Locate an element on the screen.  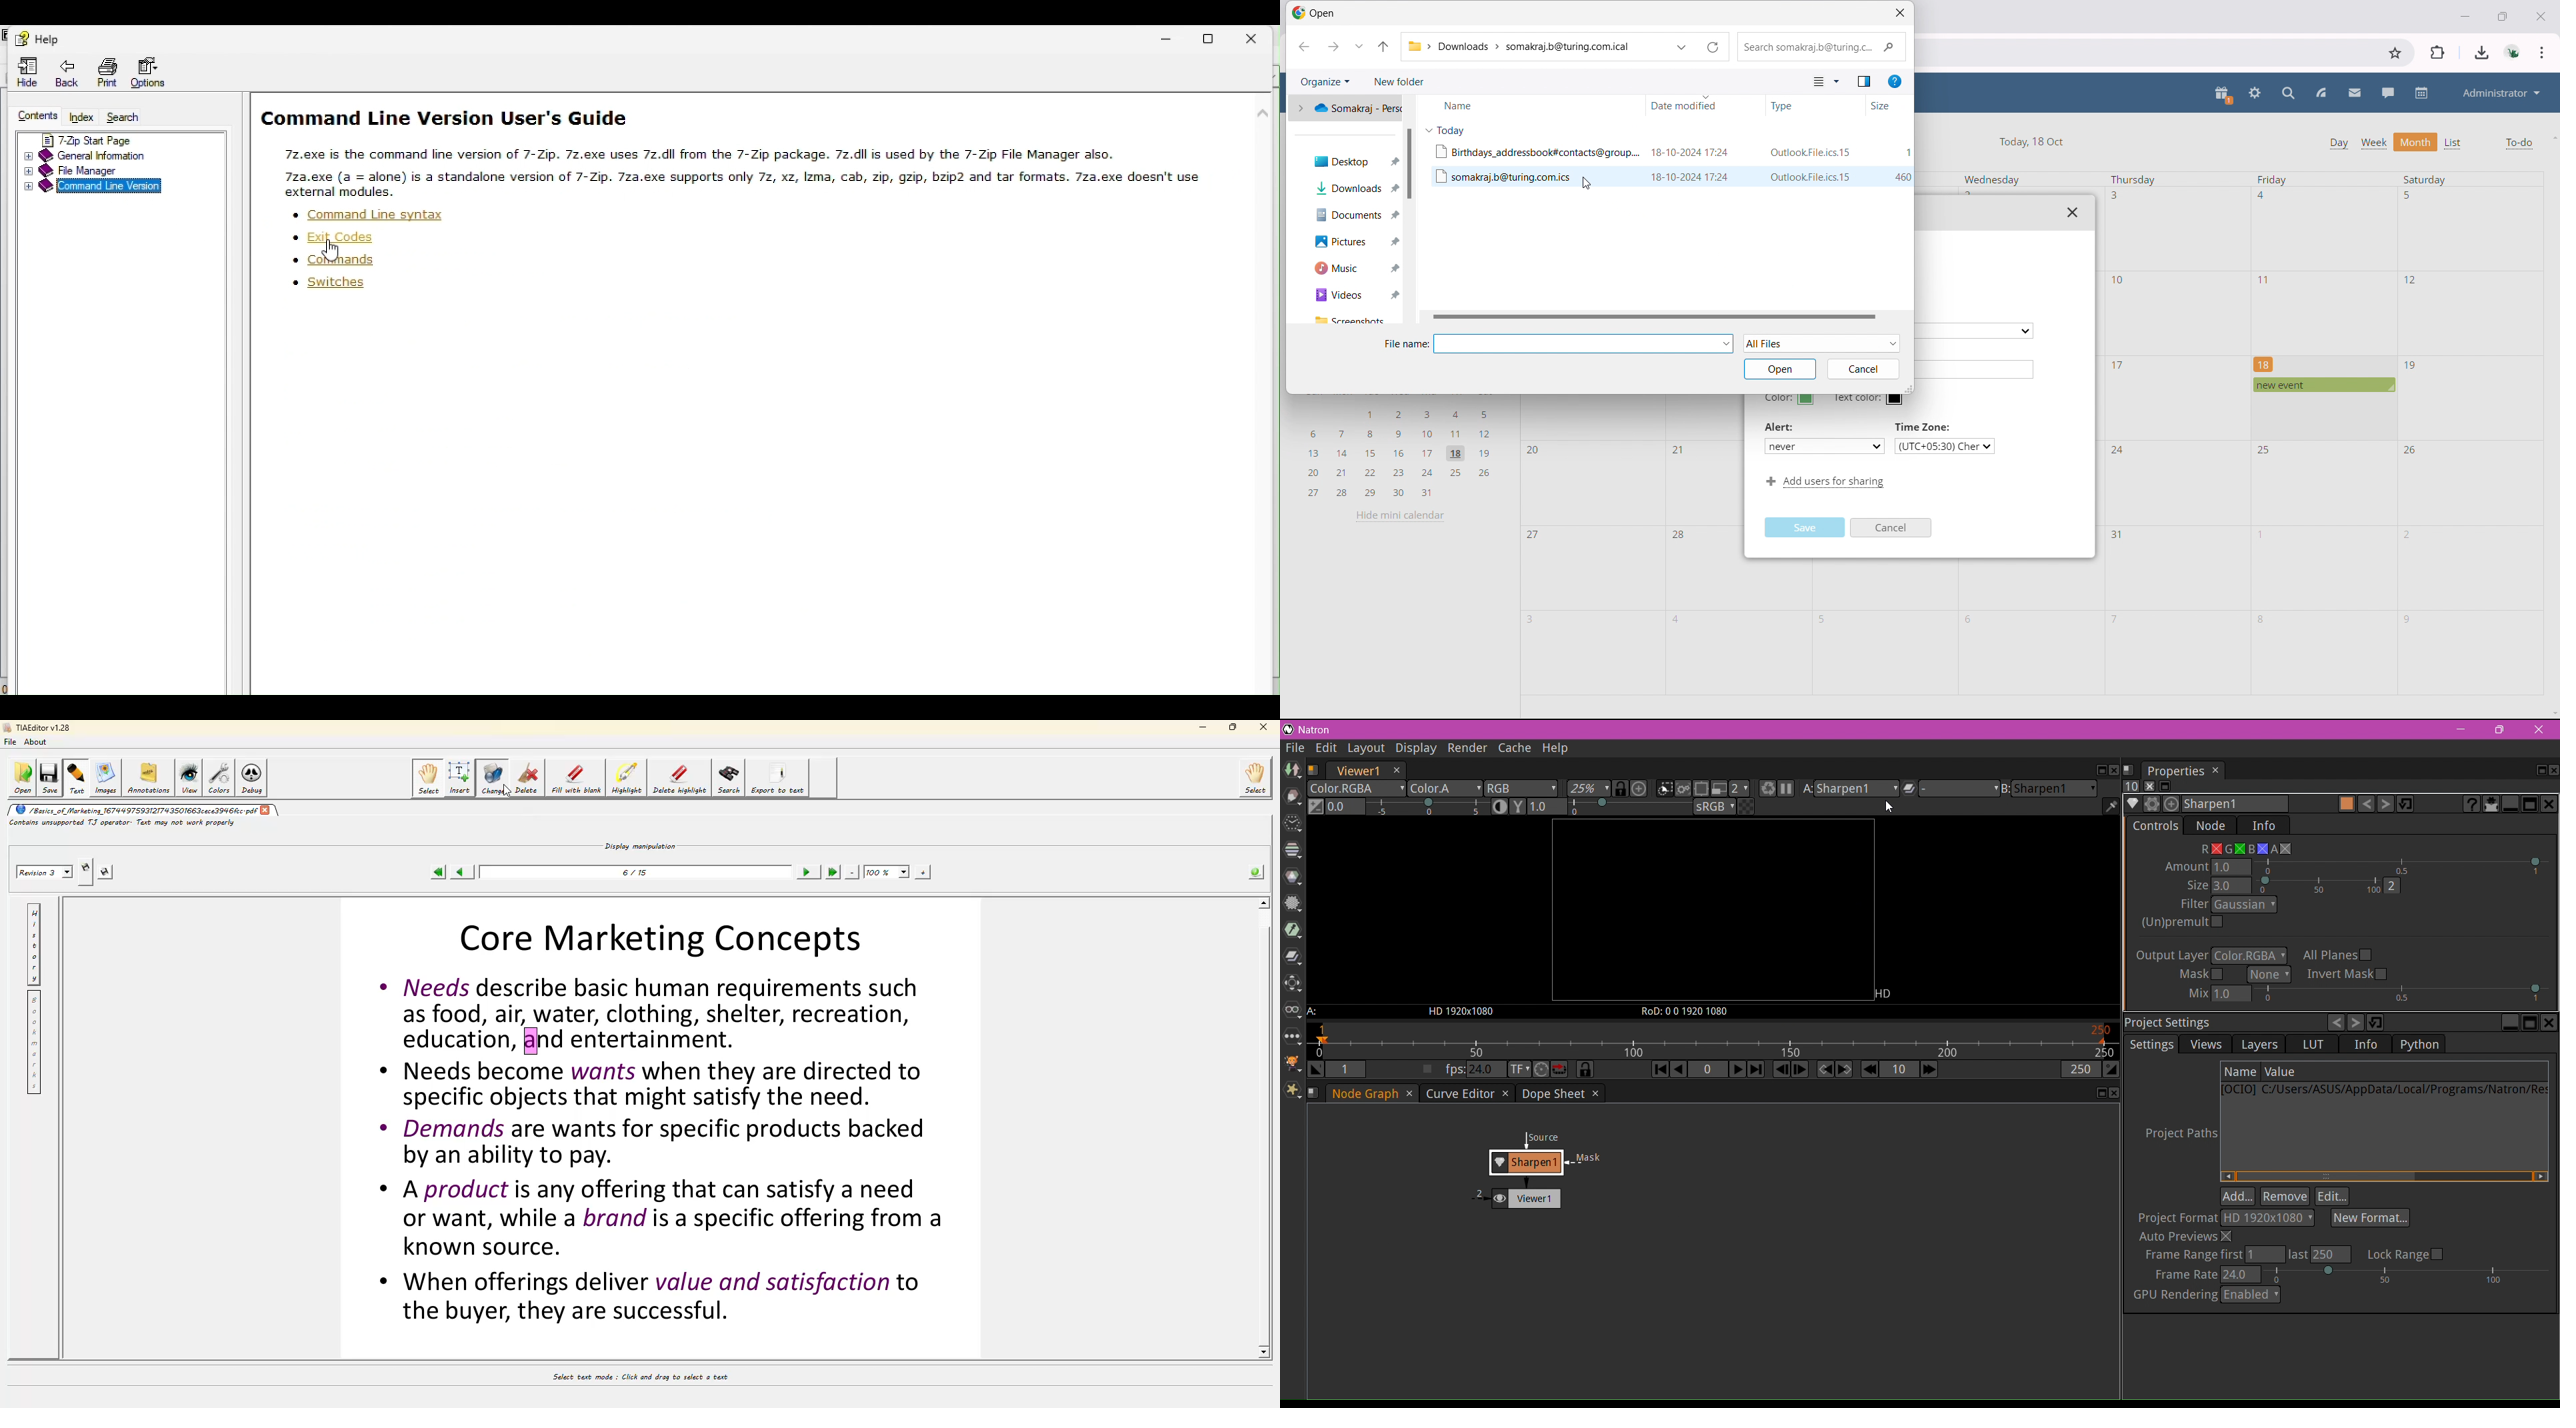
command line syntax is located at coordinates (363, 214).